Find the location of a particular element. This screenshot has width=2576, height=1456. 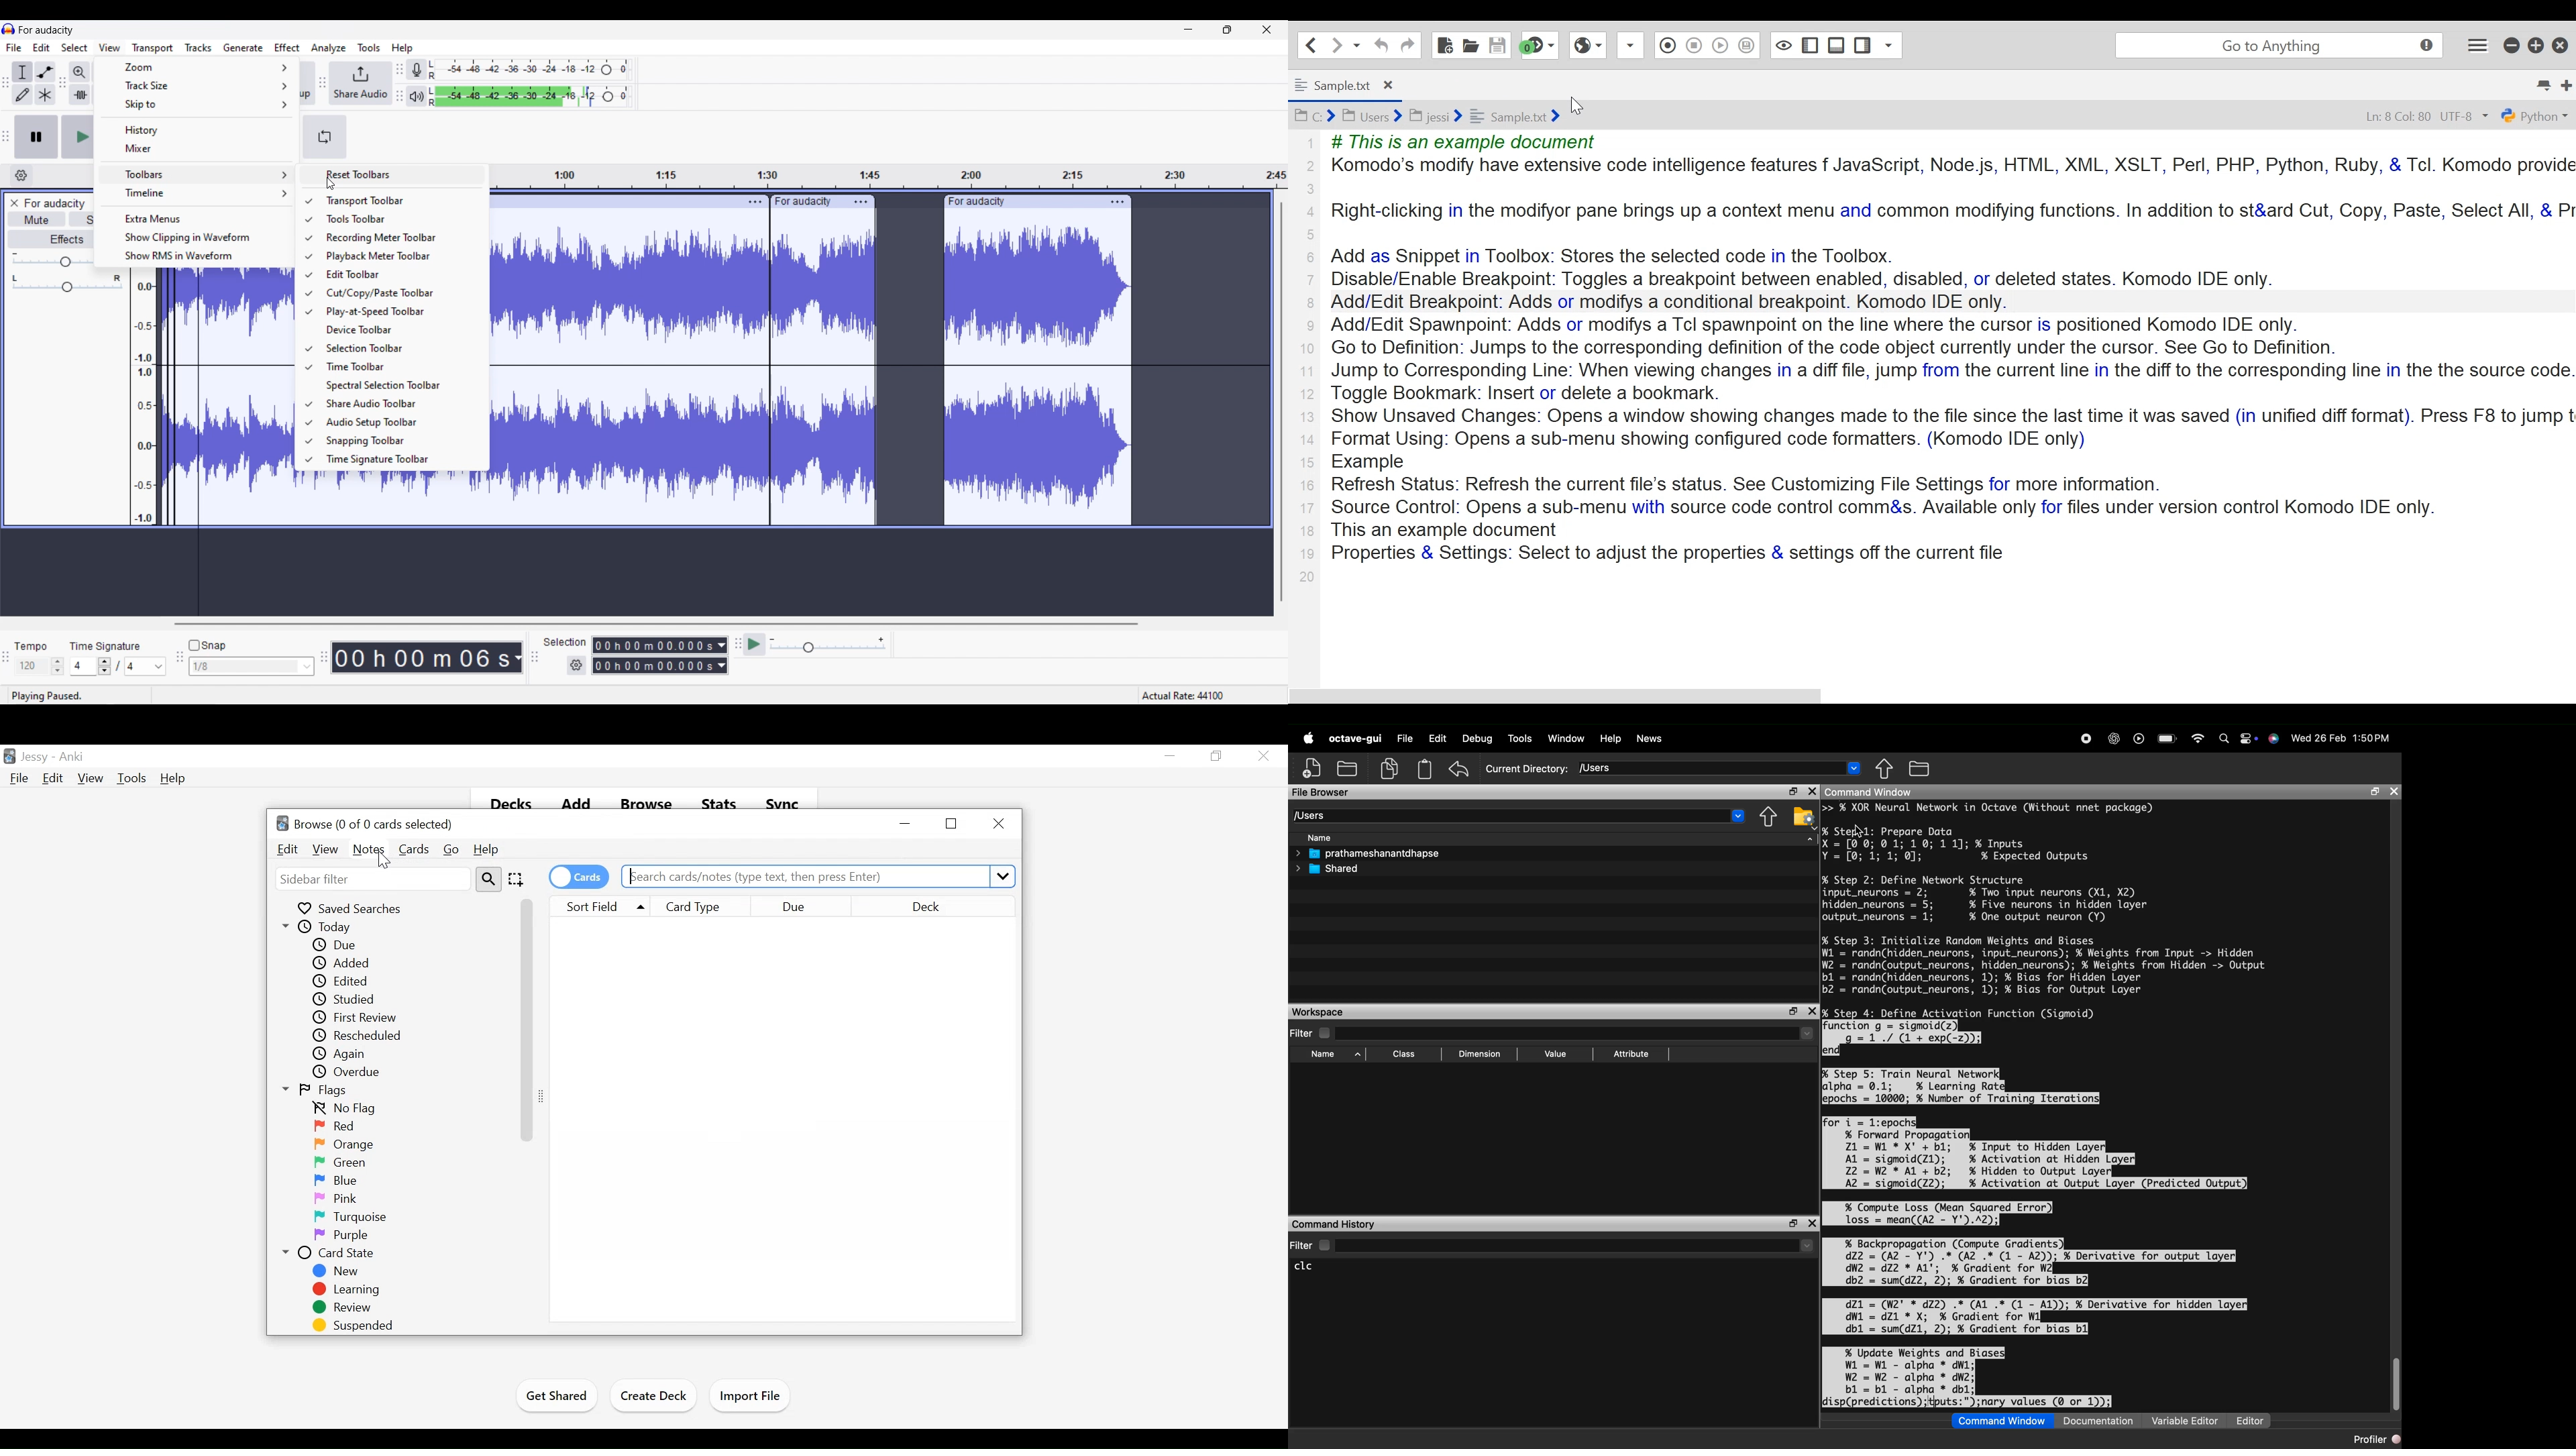

View in Browser is located at coordinates (1587, 45).